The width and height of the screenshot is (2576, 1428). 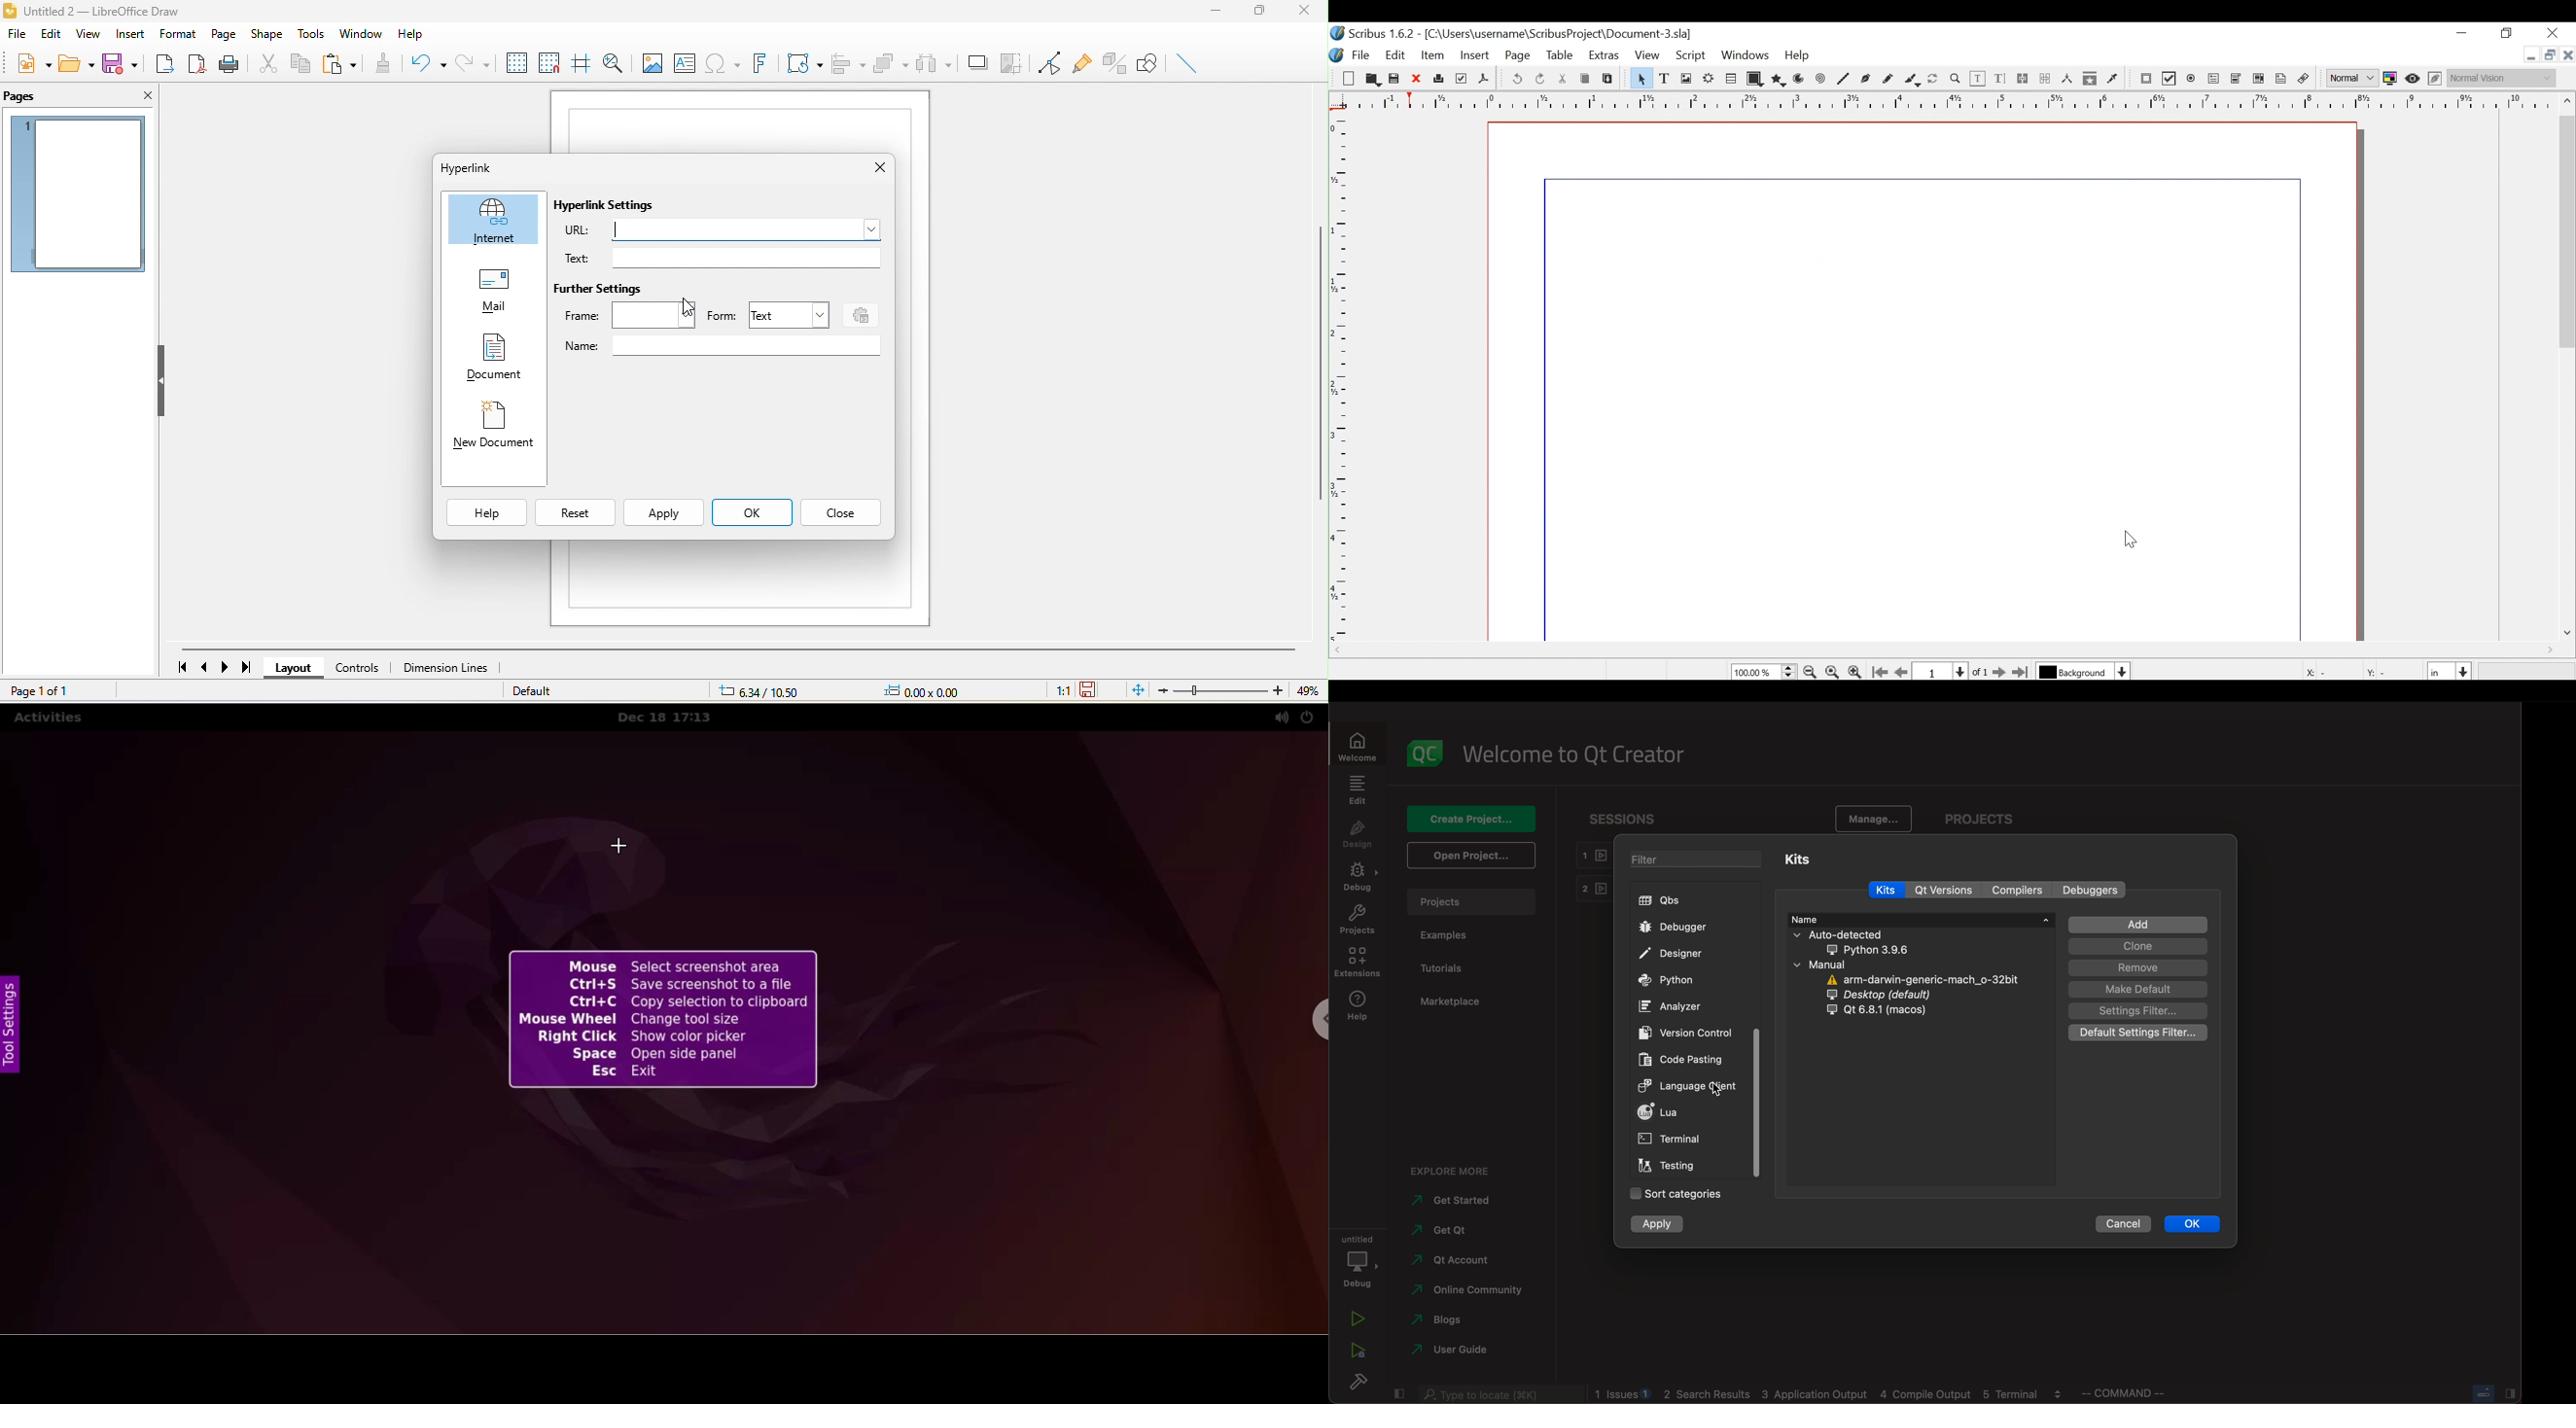 What do you see at coordinates (1709, 78) in the screenshot?
I see `Render Frame` at bounding box center [1709, 78].